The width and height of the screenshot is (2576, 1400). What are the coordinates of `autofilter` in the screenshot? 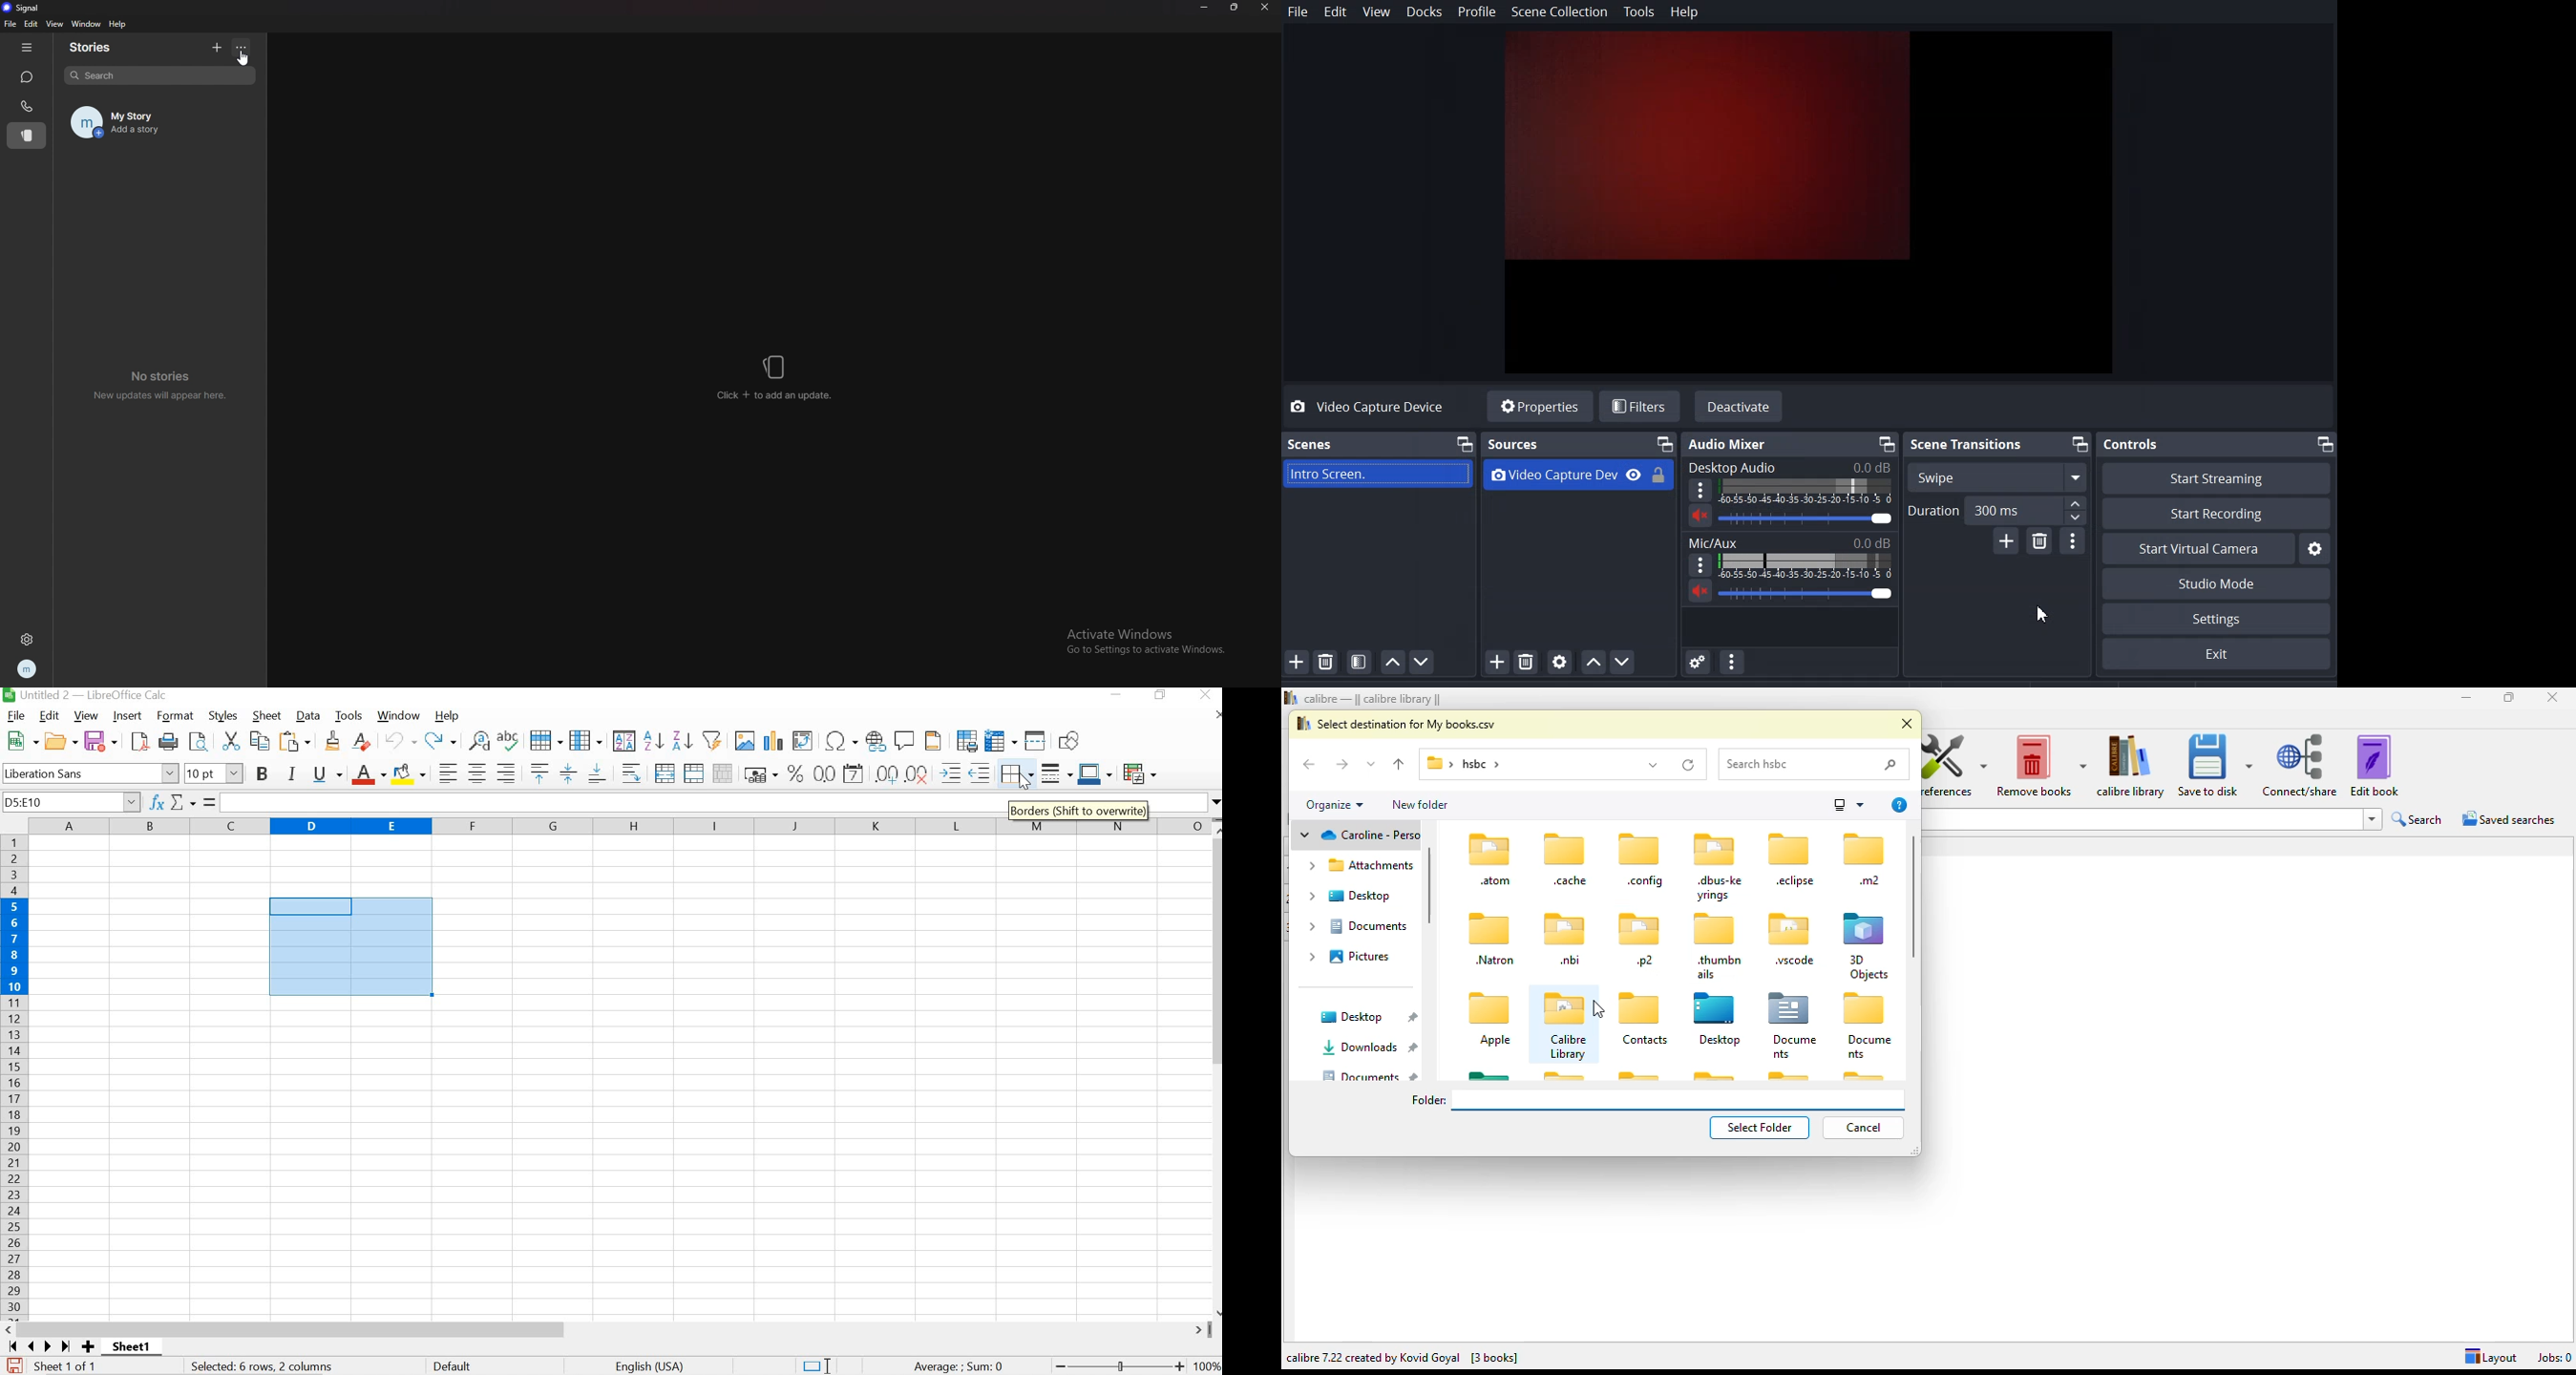 It's located at (714, 740).